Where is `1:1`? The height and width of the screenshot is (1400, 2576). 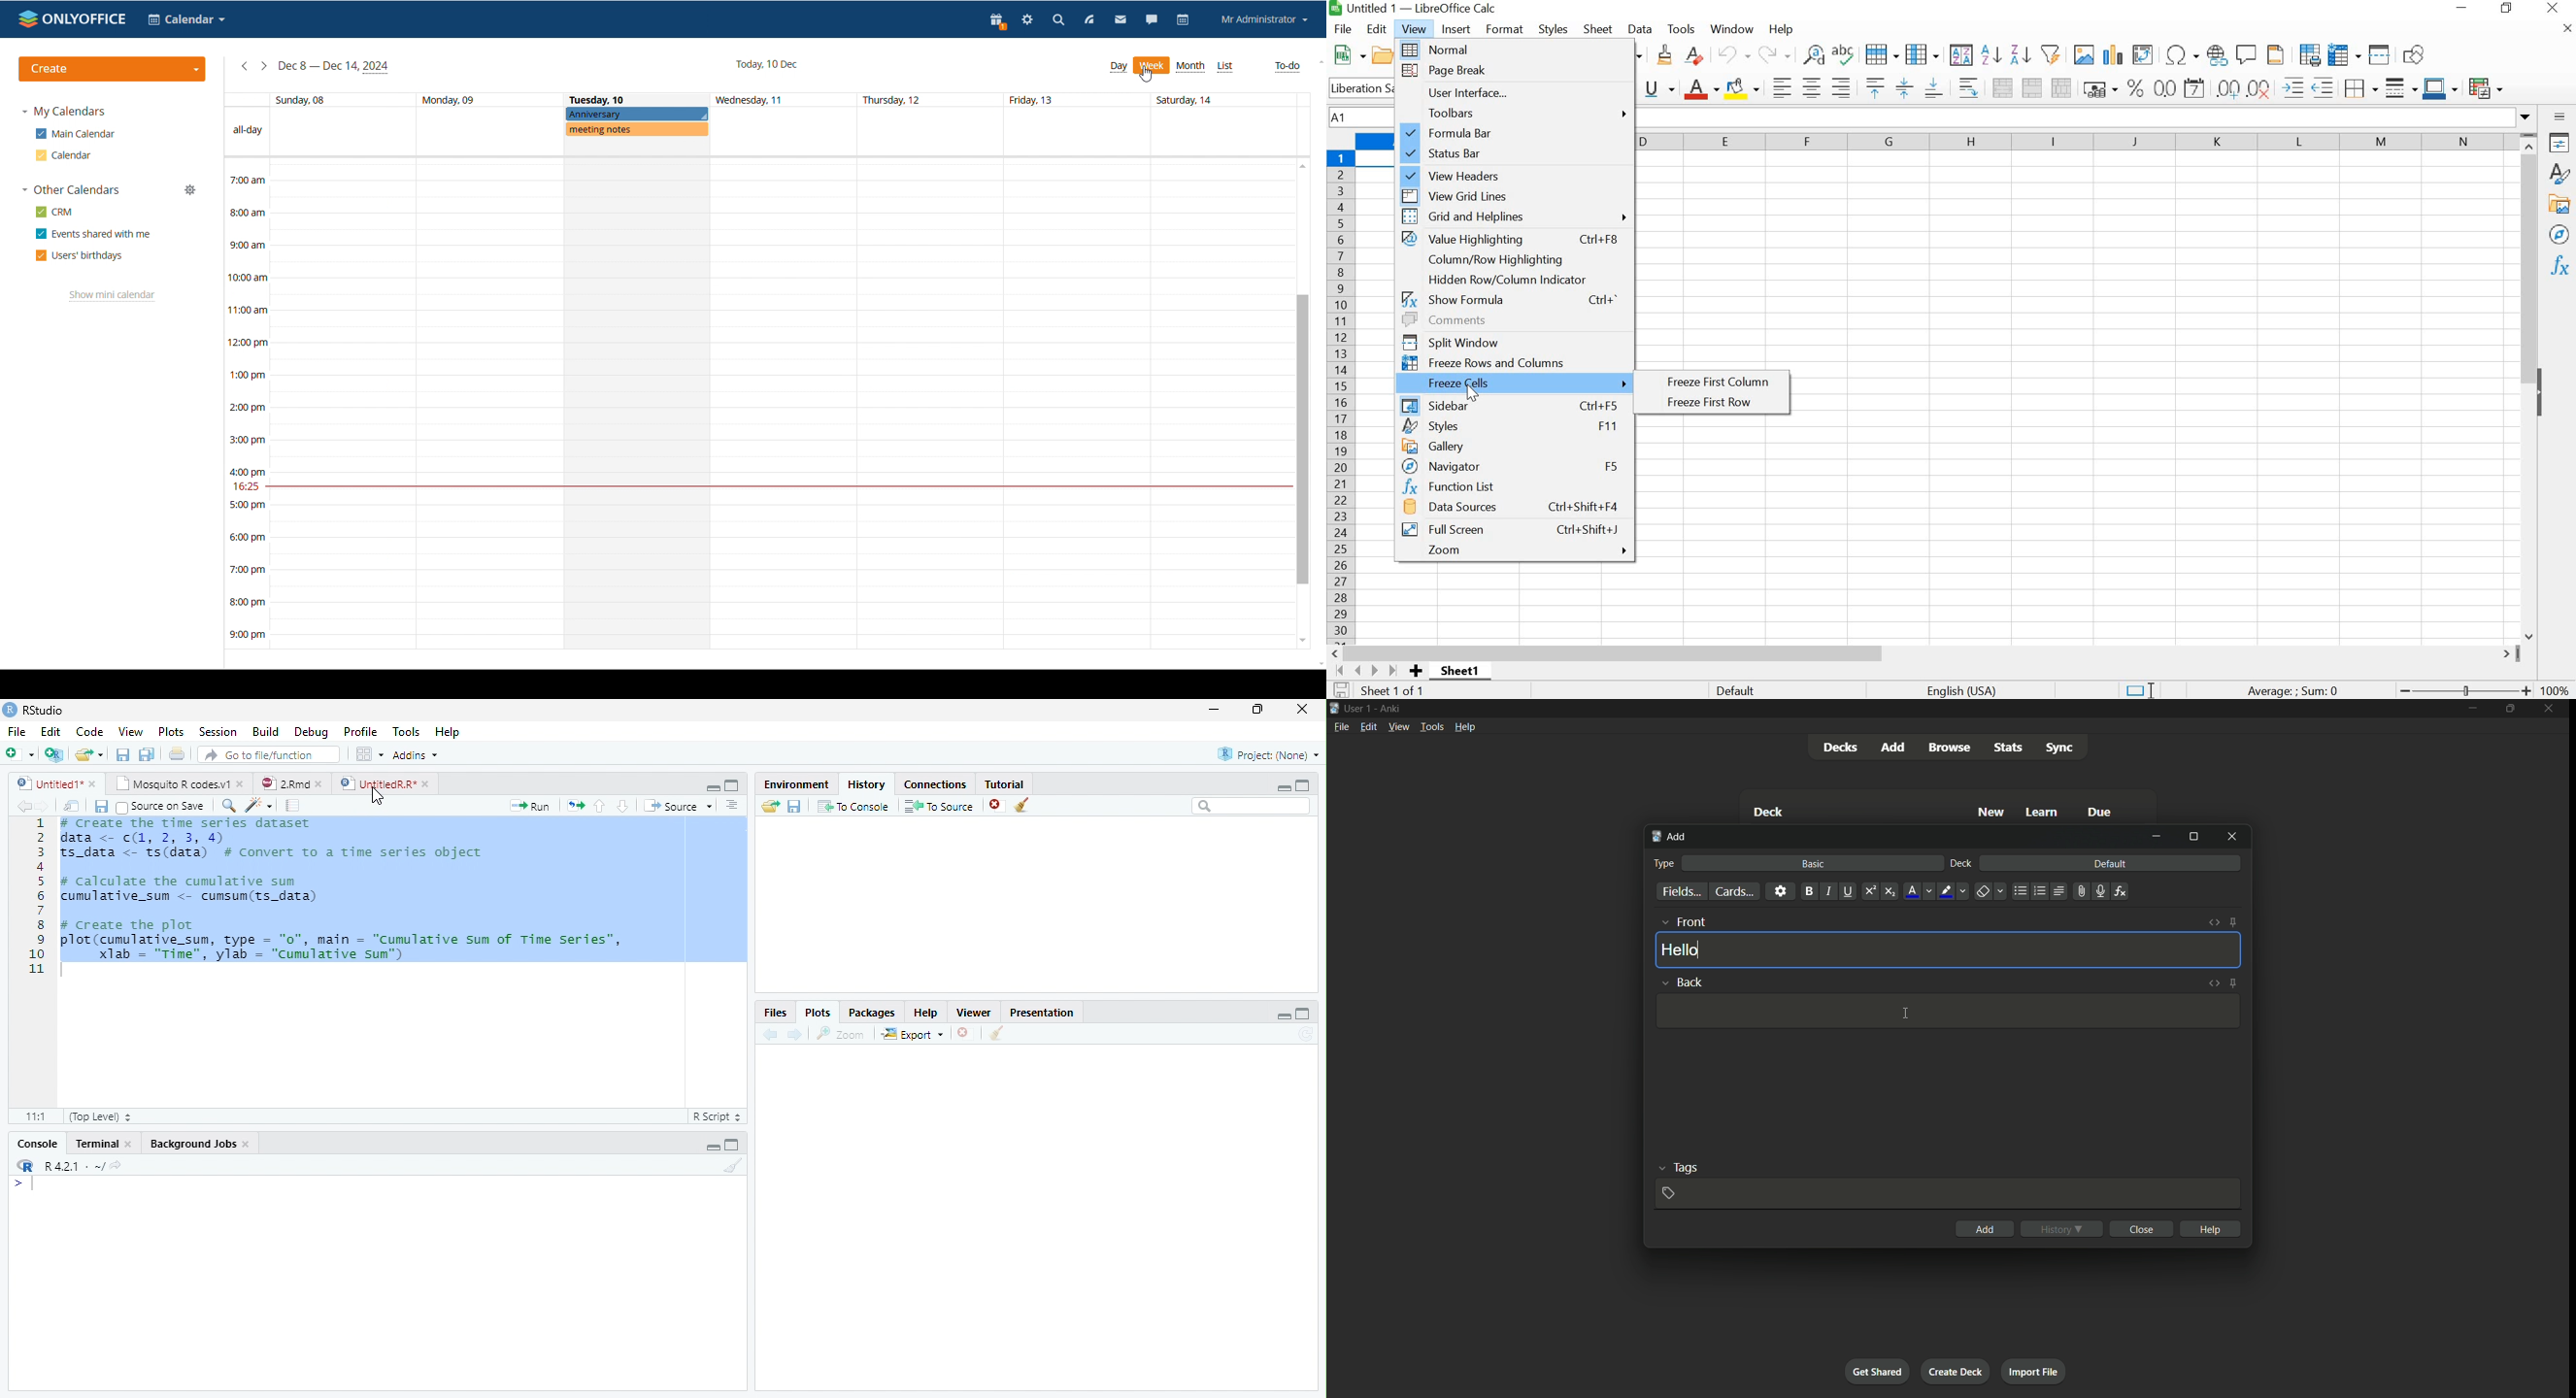
1:1 is located at coordinates (32, 1115).